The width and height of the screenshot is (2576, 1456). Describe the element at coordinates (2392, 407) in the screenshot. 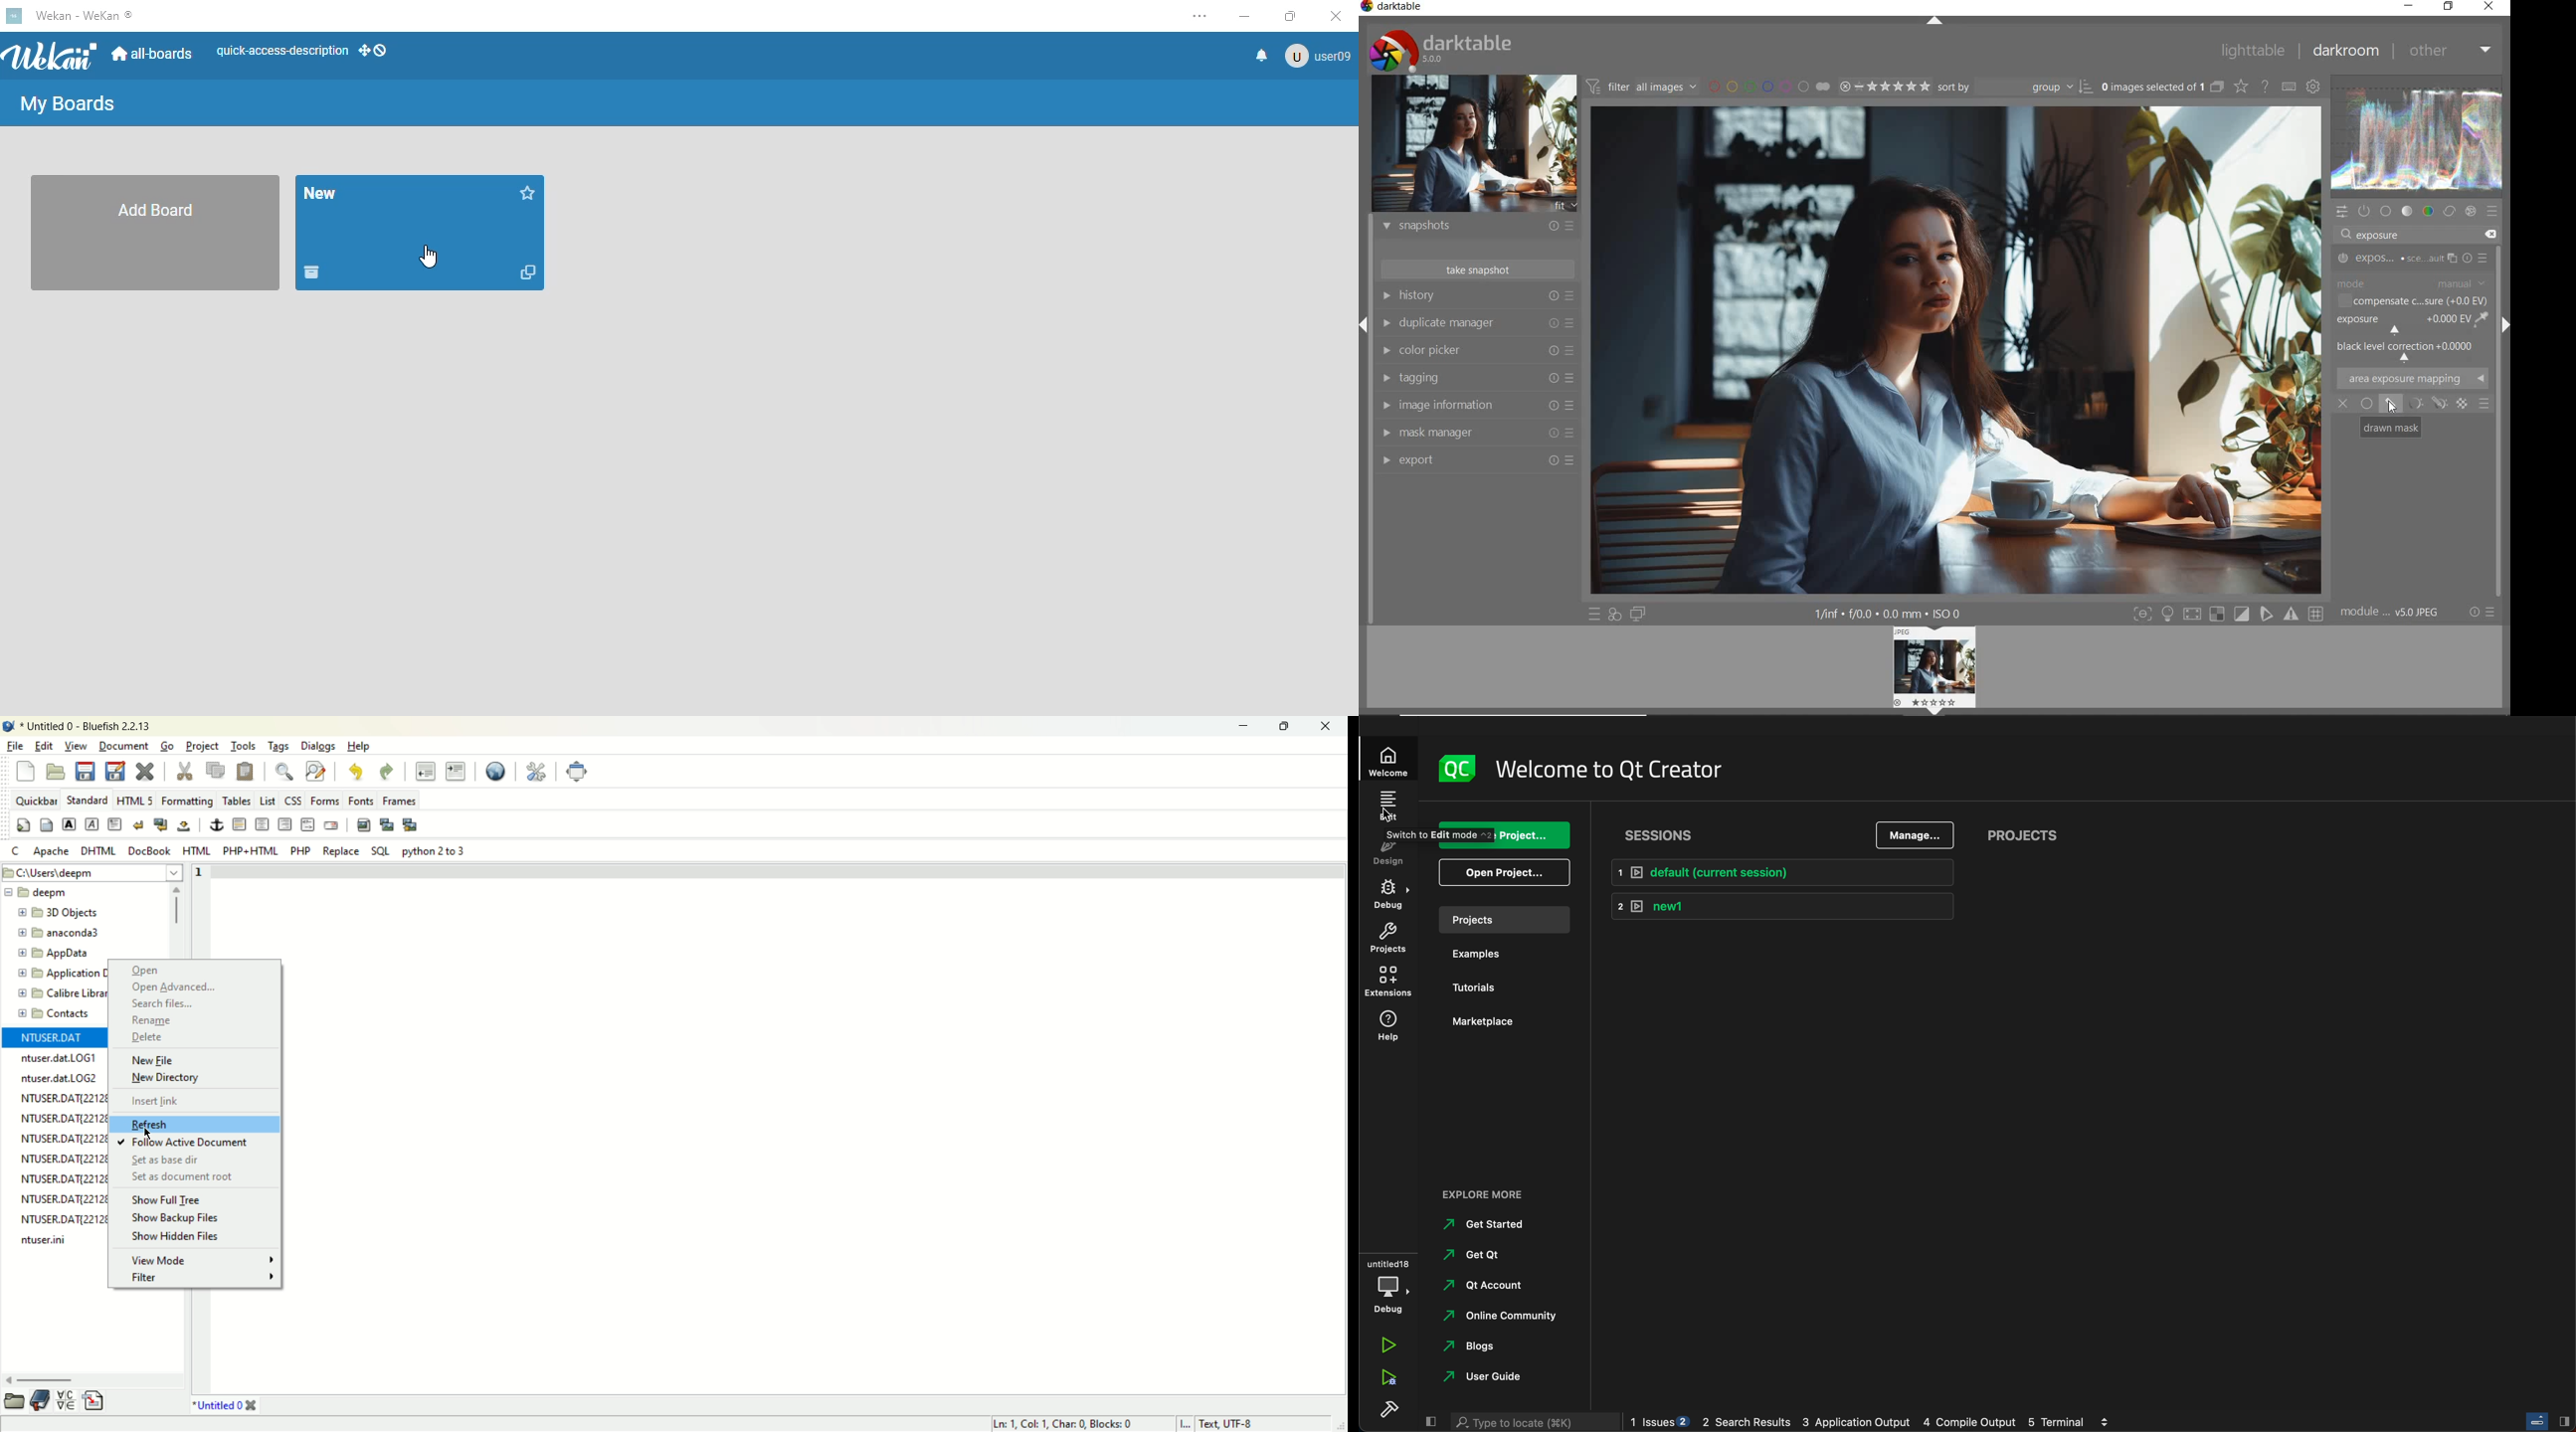

I see `cursor` at that location.